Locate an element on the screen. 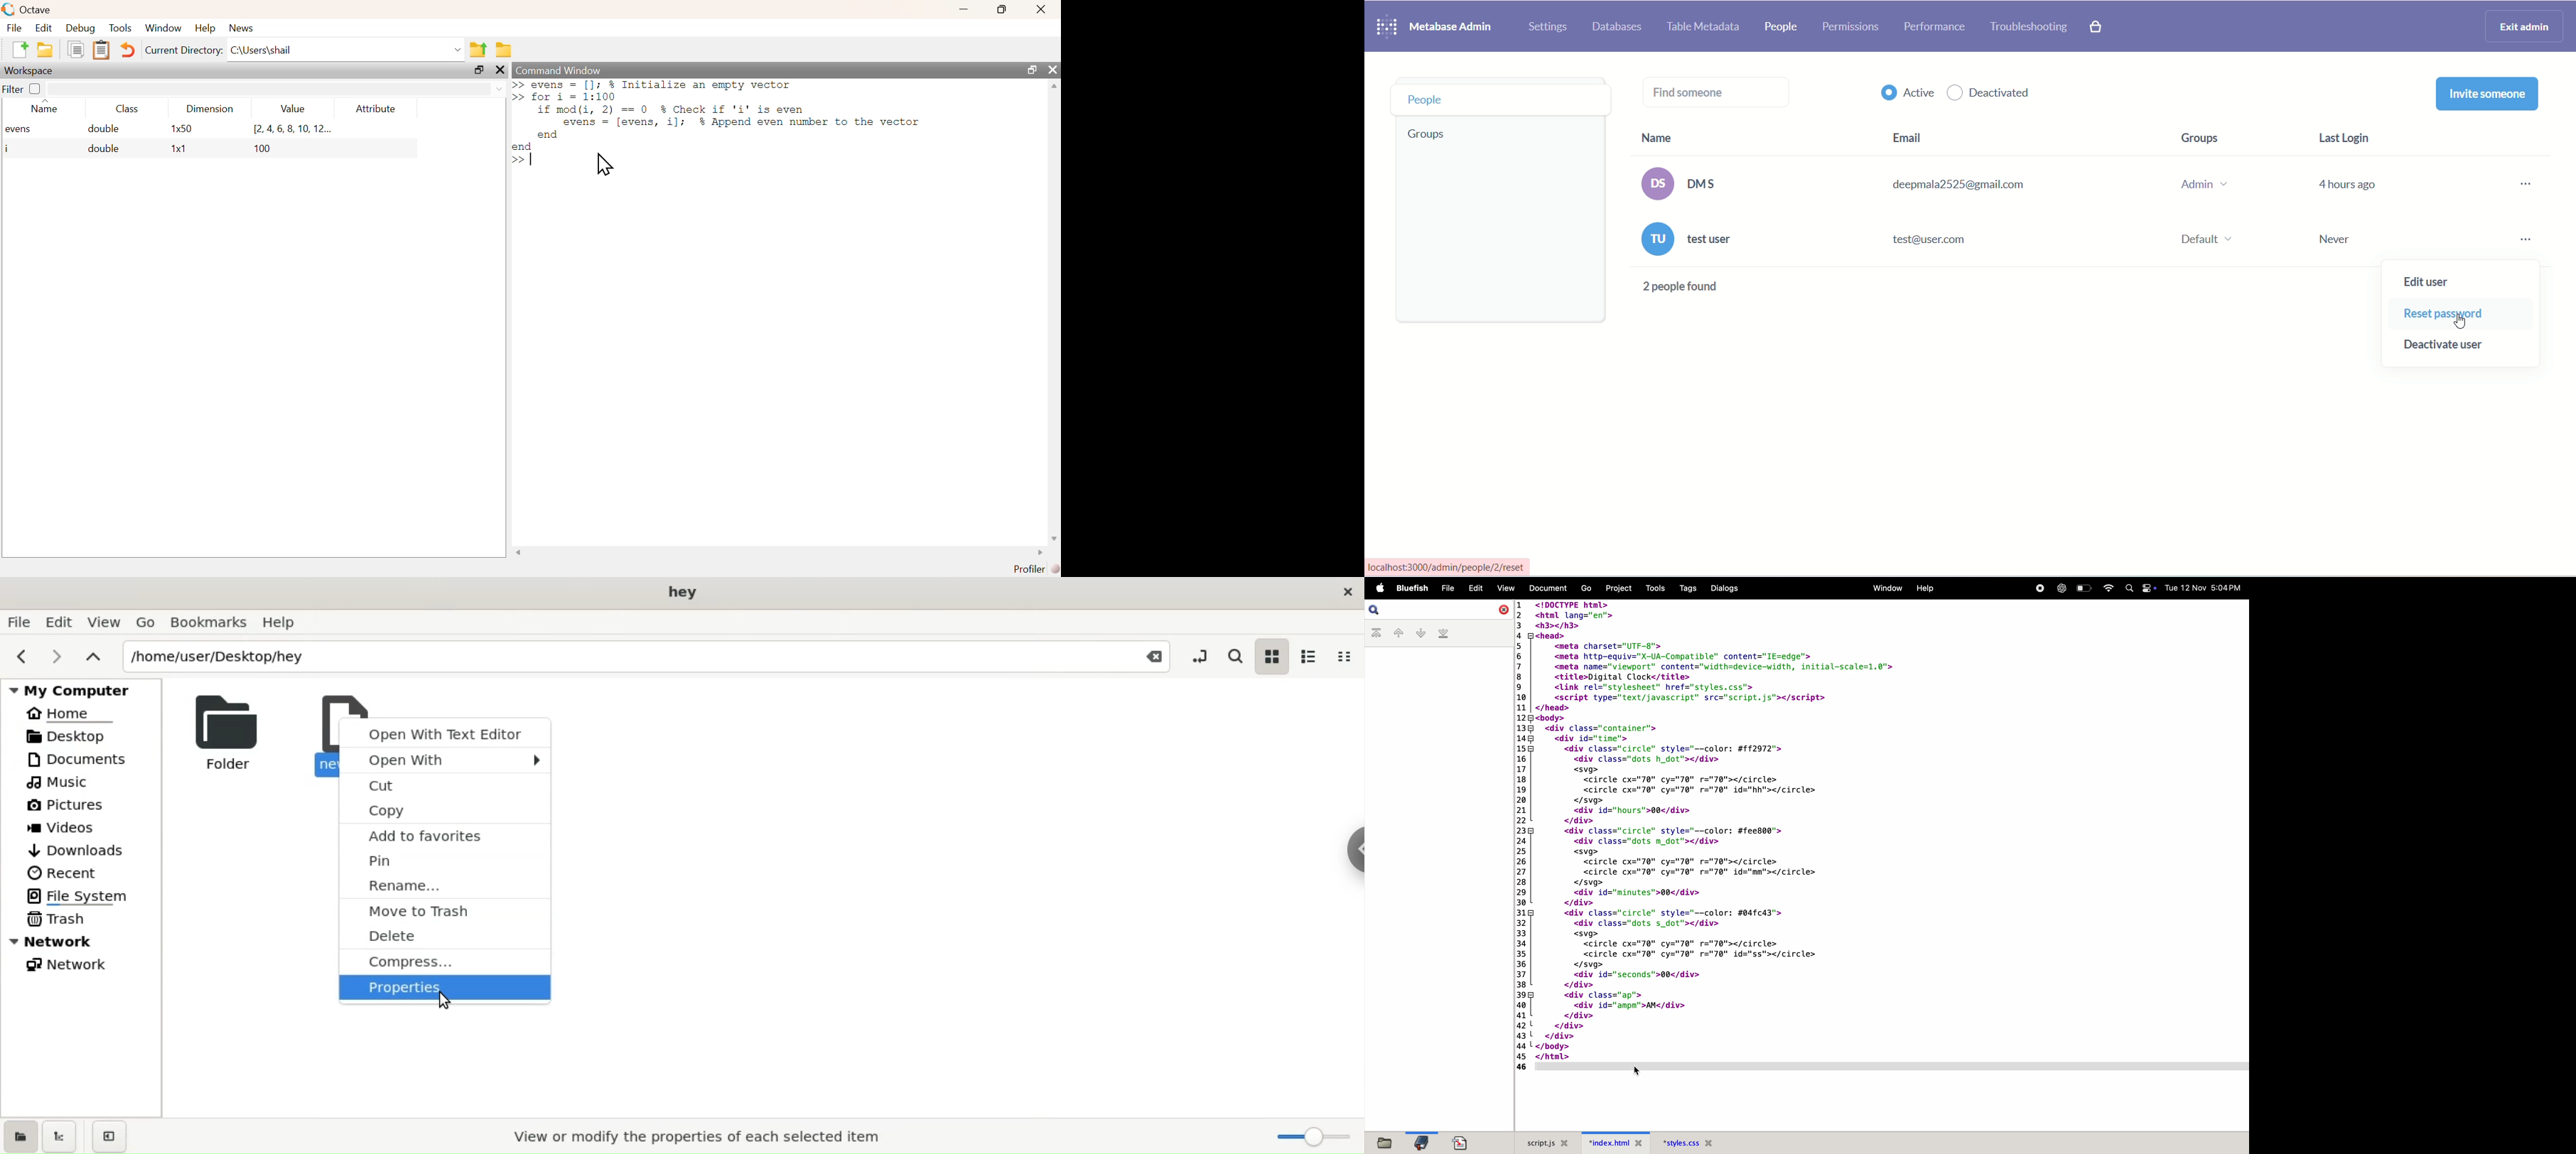 The width and height of the screenshot is (2576, 1176). bookmark is located at coordinates (1421, 1143).